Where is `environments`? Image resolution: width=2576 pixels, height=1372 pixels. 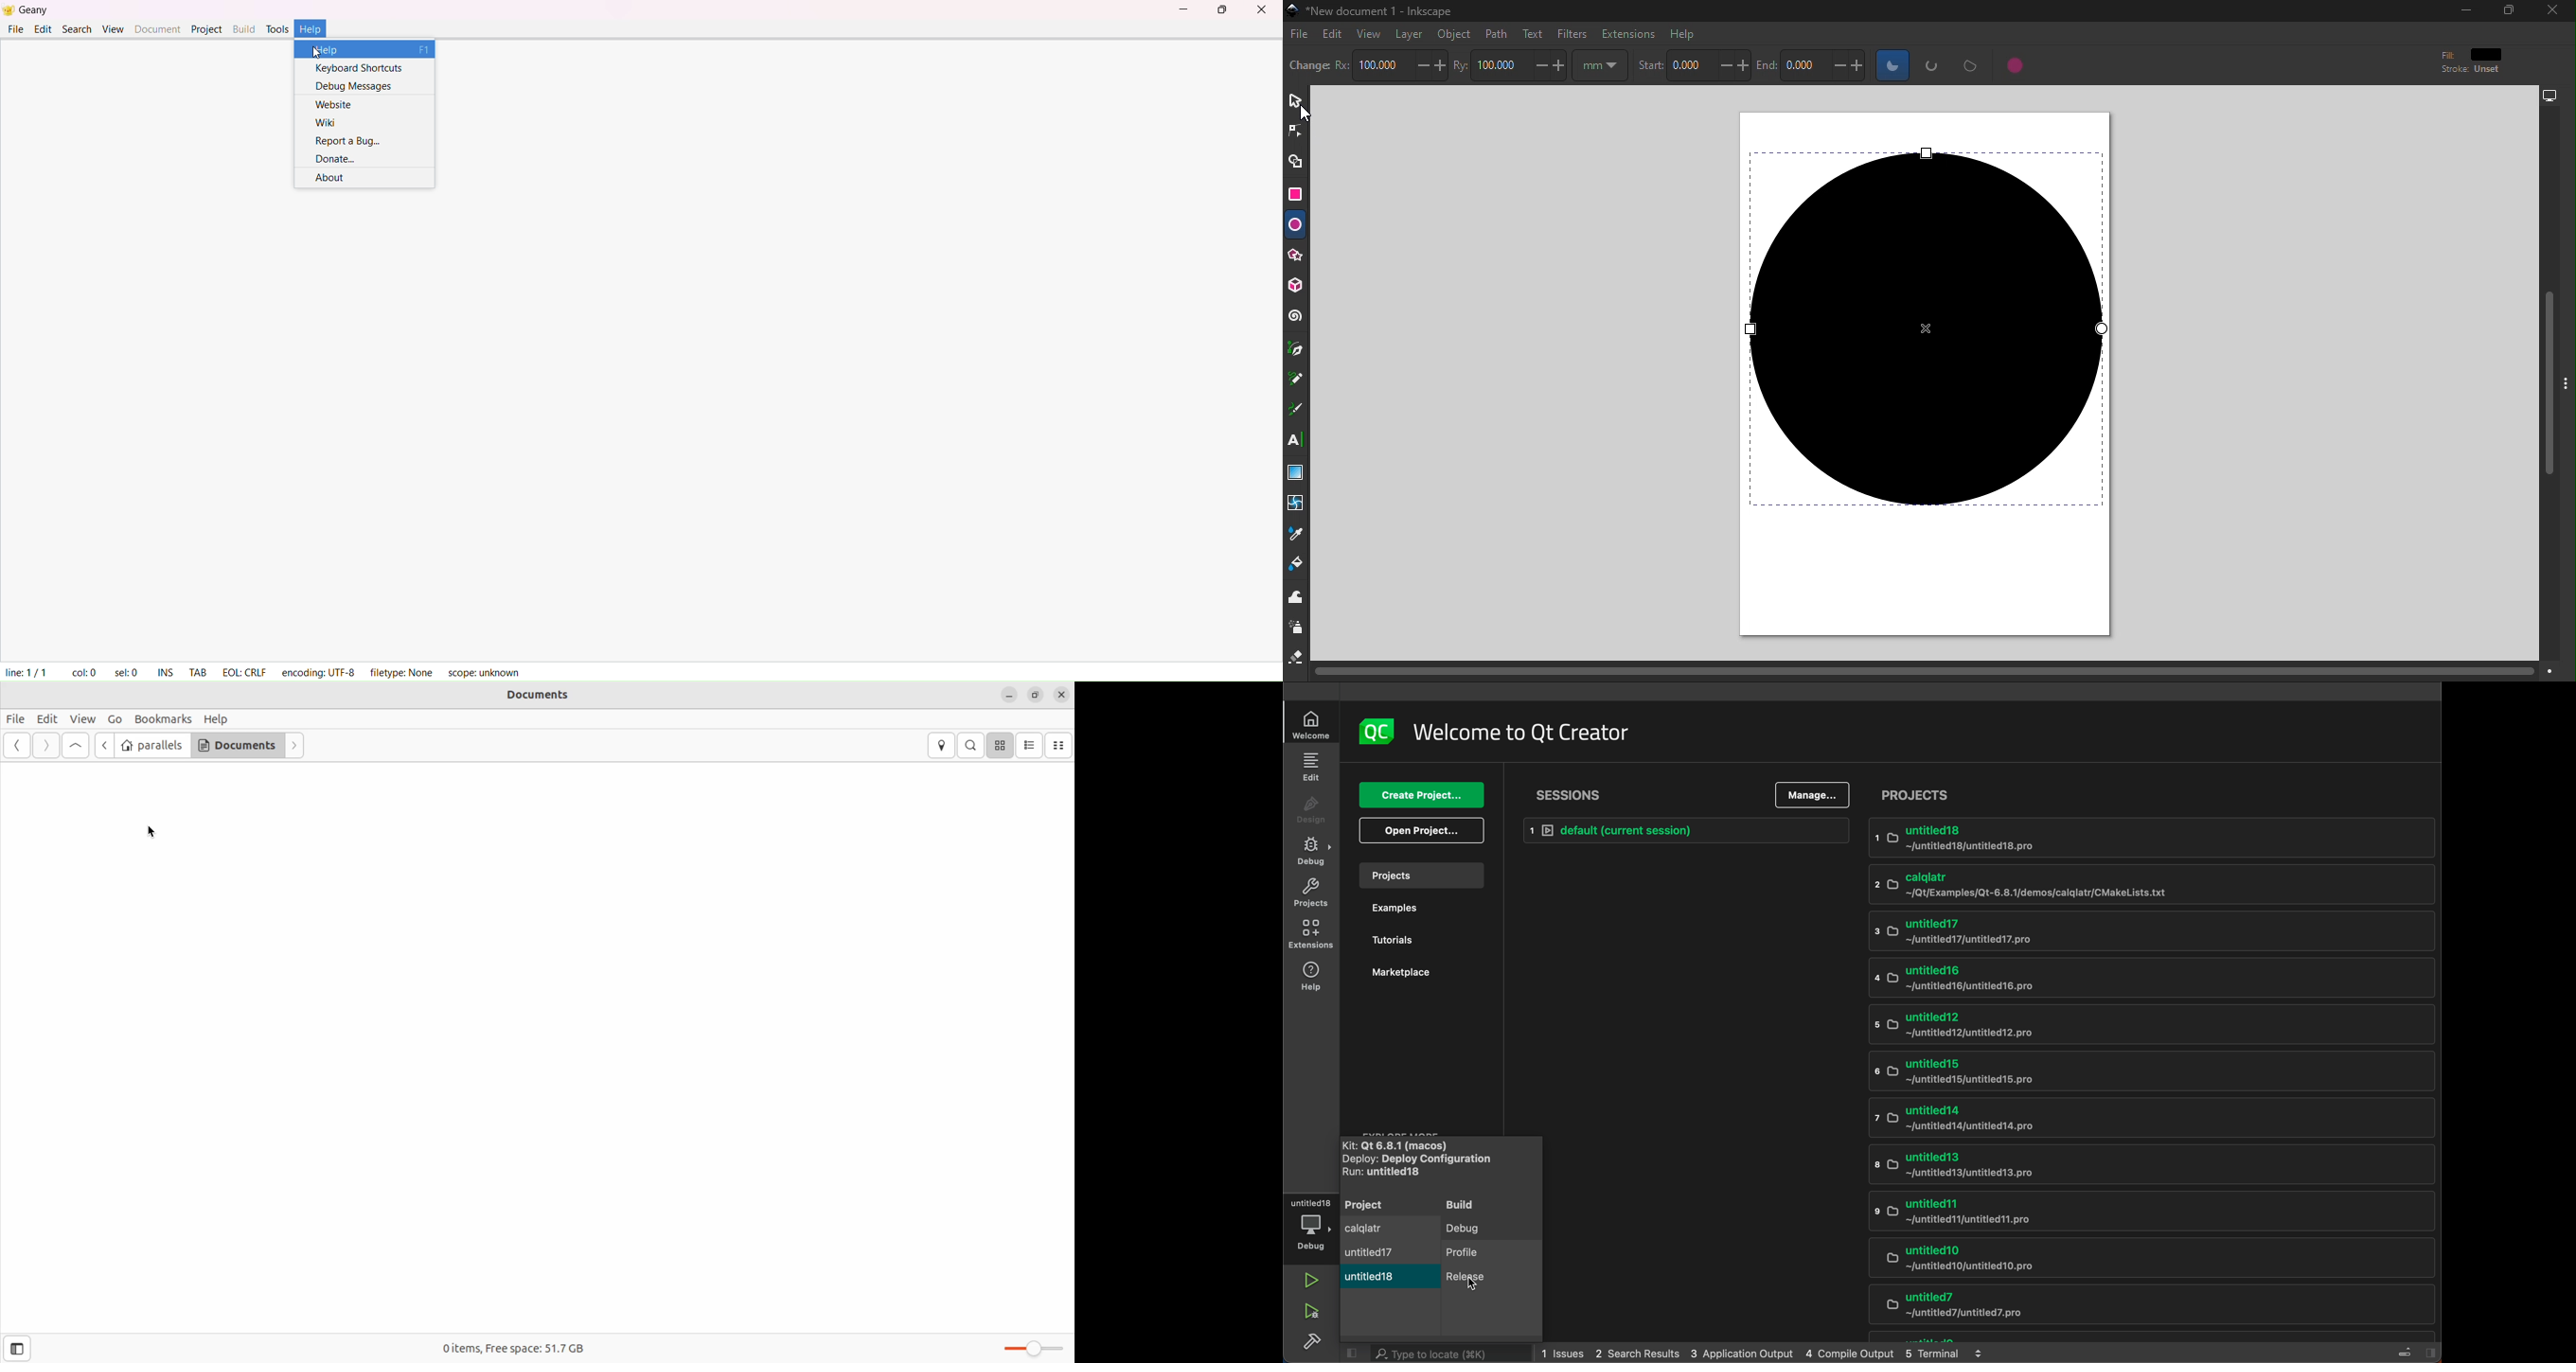
environments is located at coordinates (1311, 936).